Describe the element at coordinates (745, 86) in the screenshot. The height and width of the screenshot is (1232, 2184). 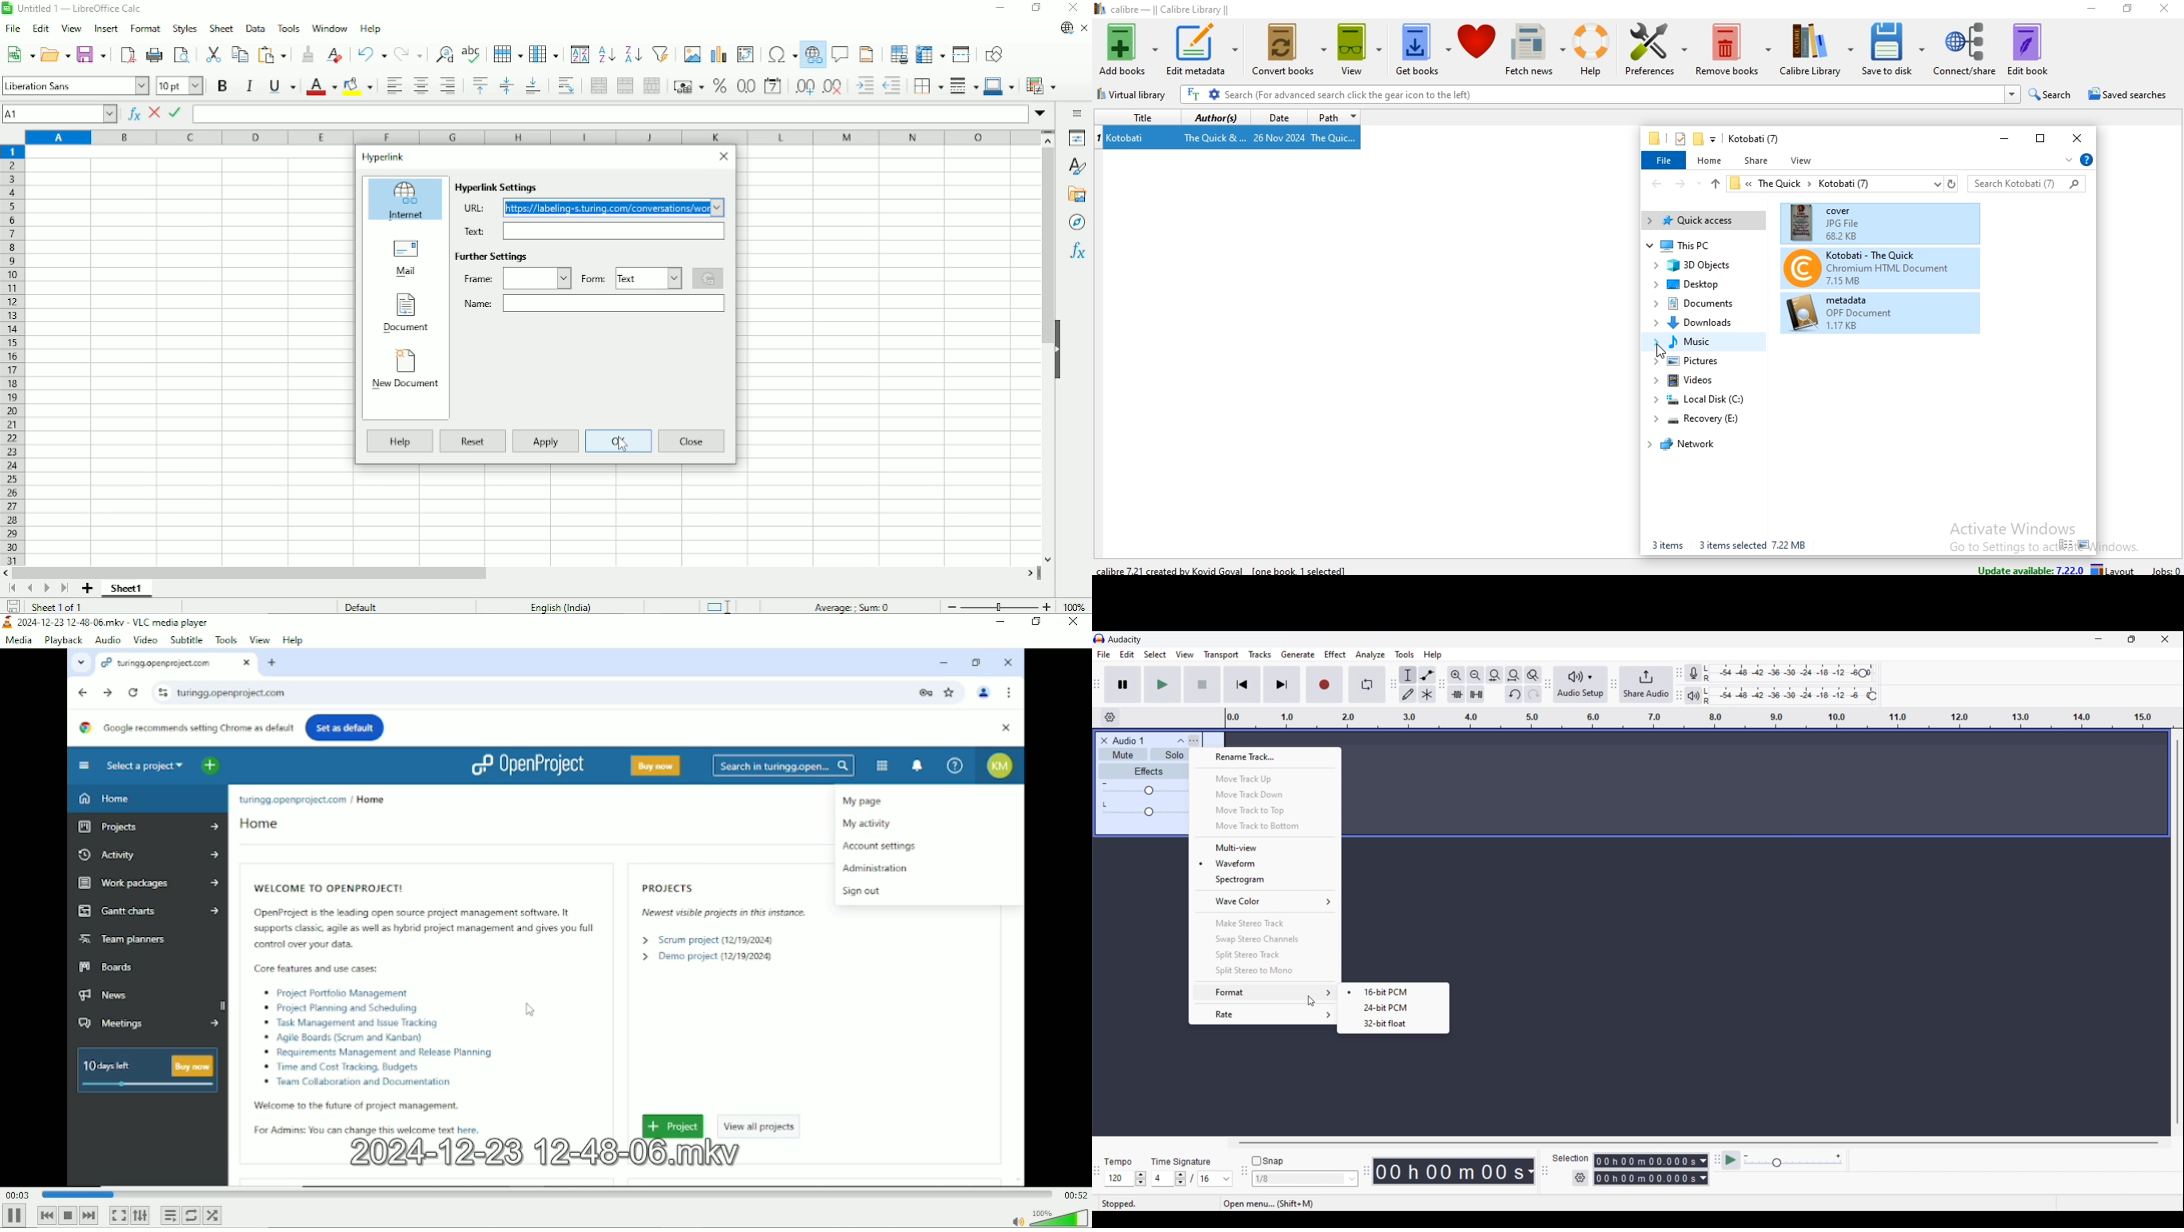
I see `Format as number` at that location.